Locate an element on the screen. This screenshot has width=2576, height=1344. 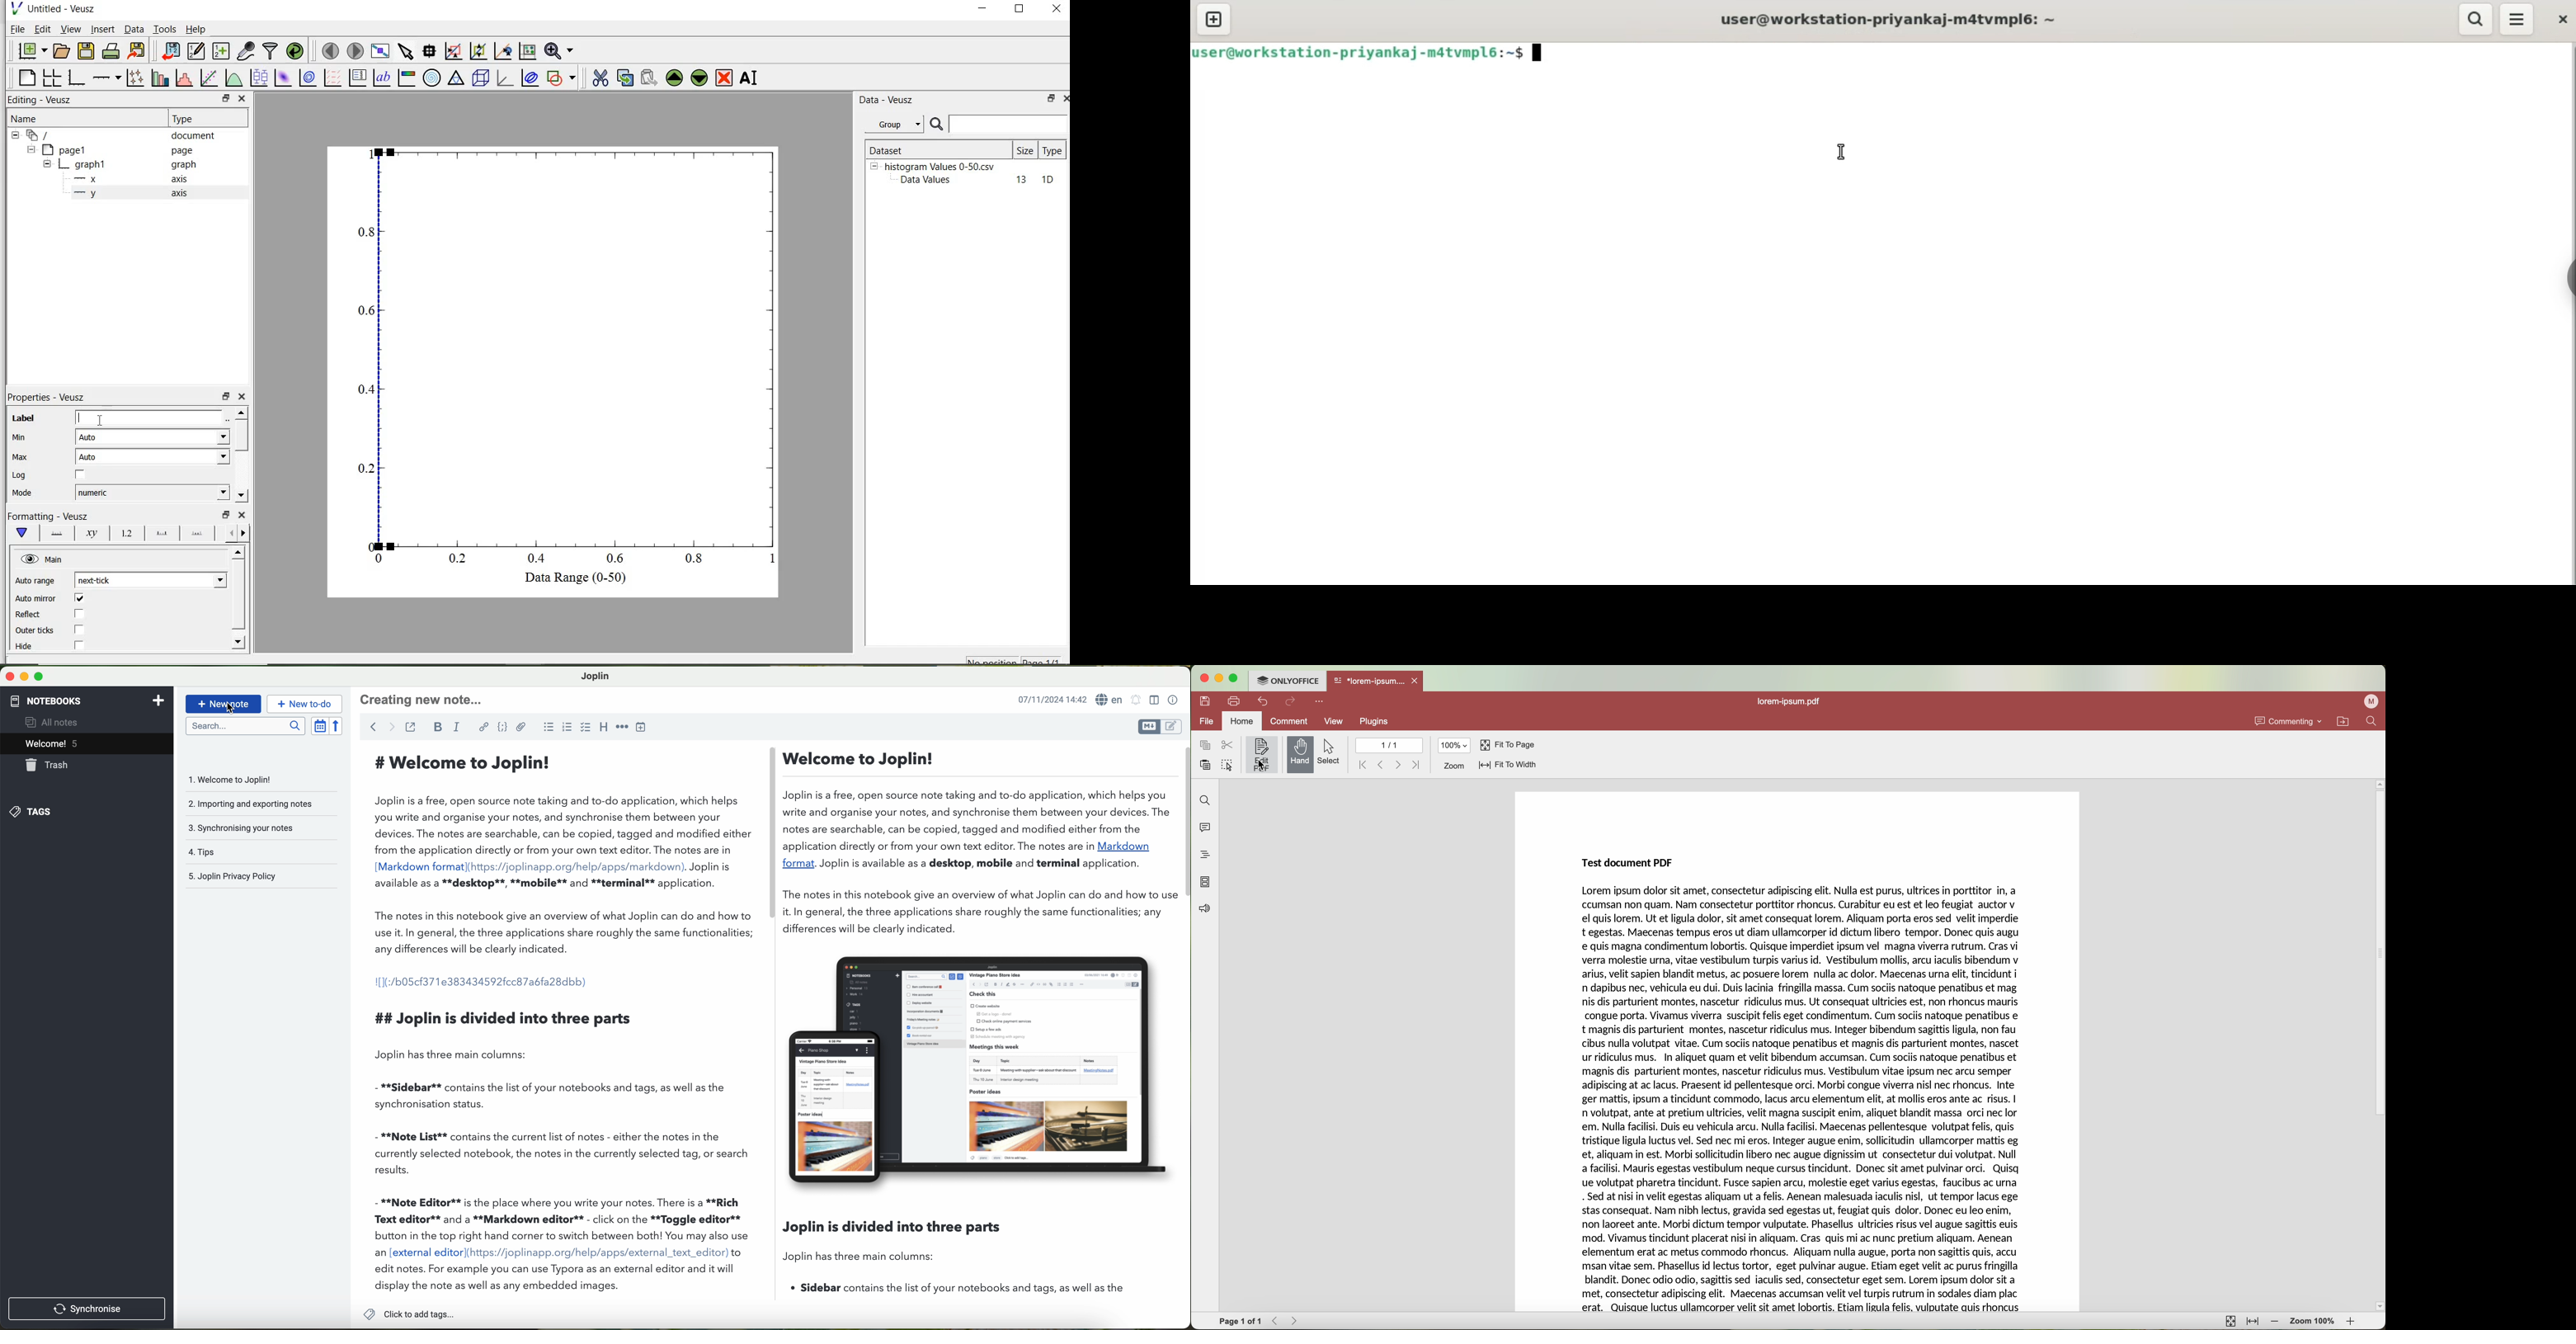
welcome to joplin is located at coordinates (252, 781).